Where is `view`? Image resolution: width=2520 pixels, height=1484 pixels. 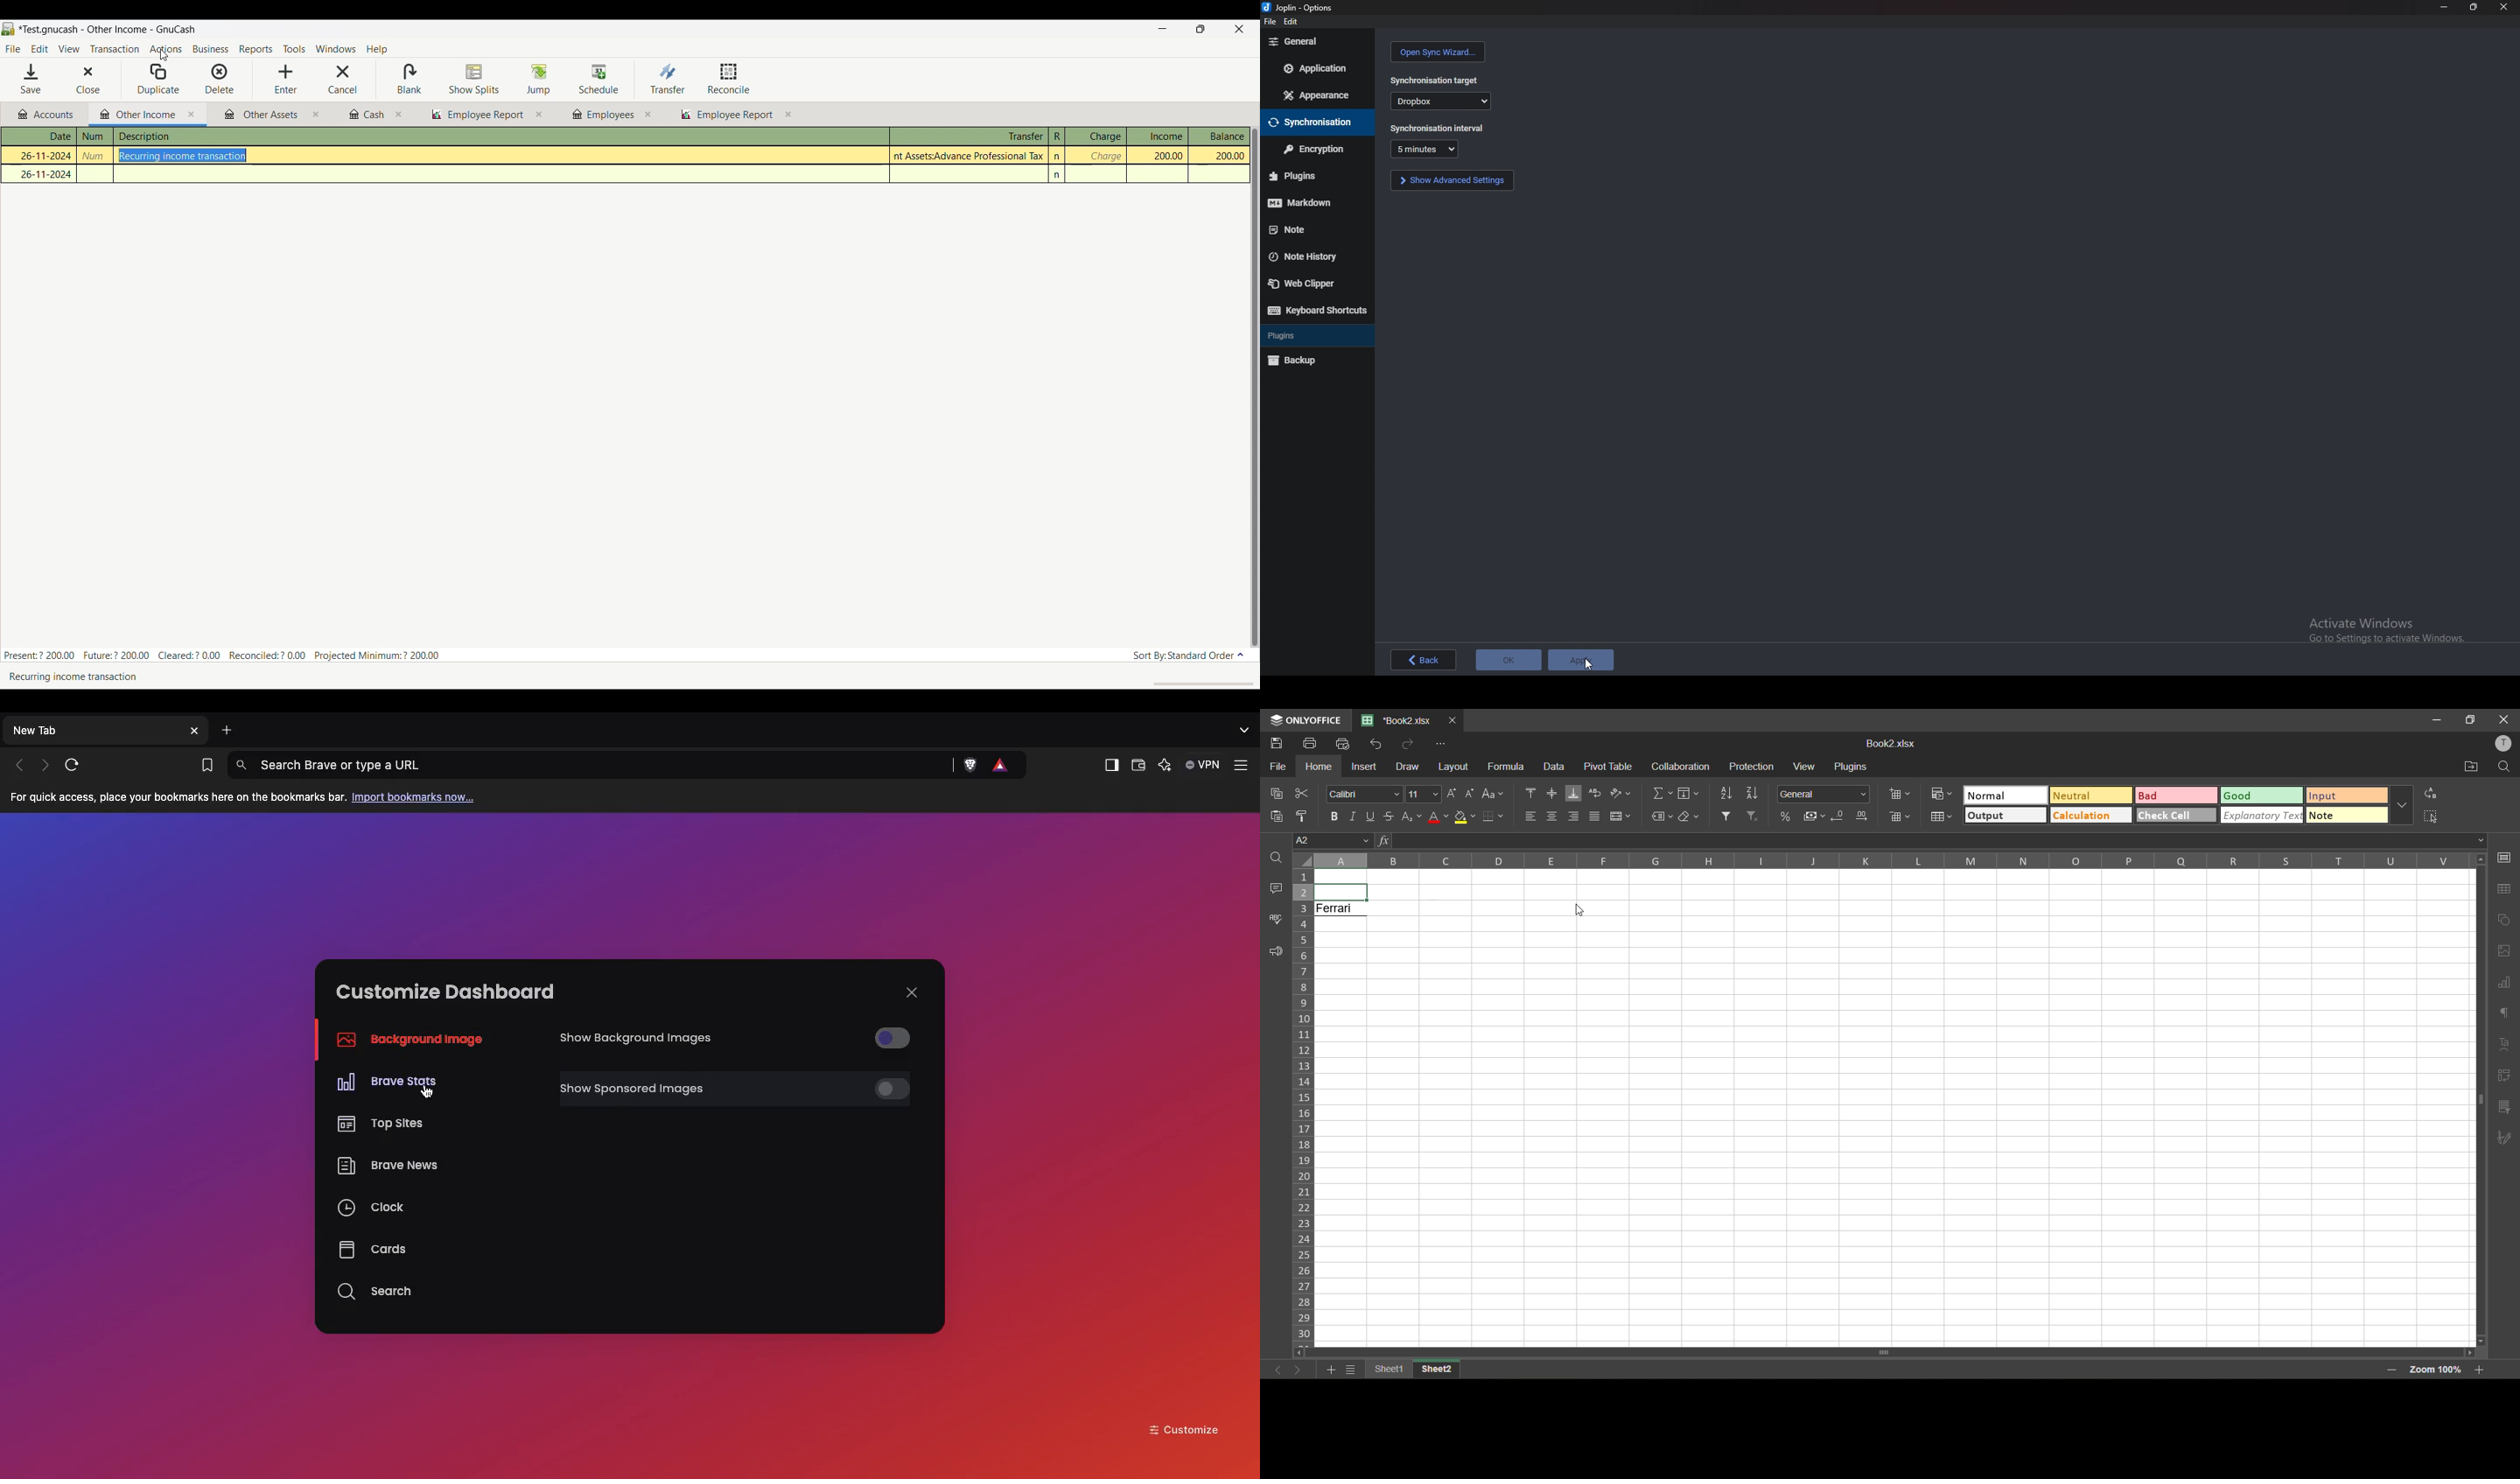 view is located at coordinates (1807, 767).